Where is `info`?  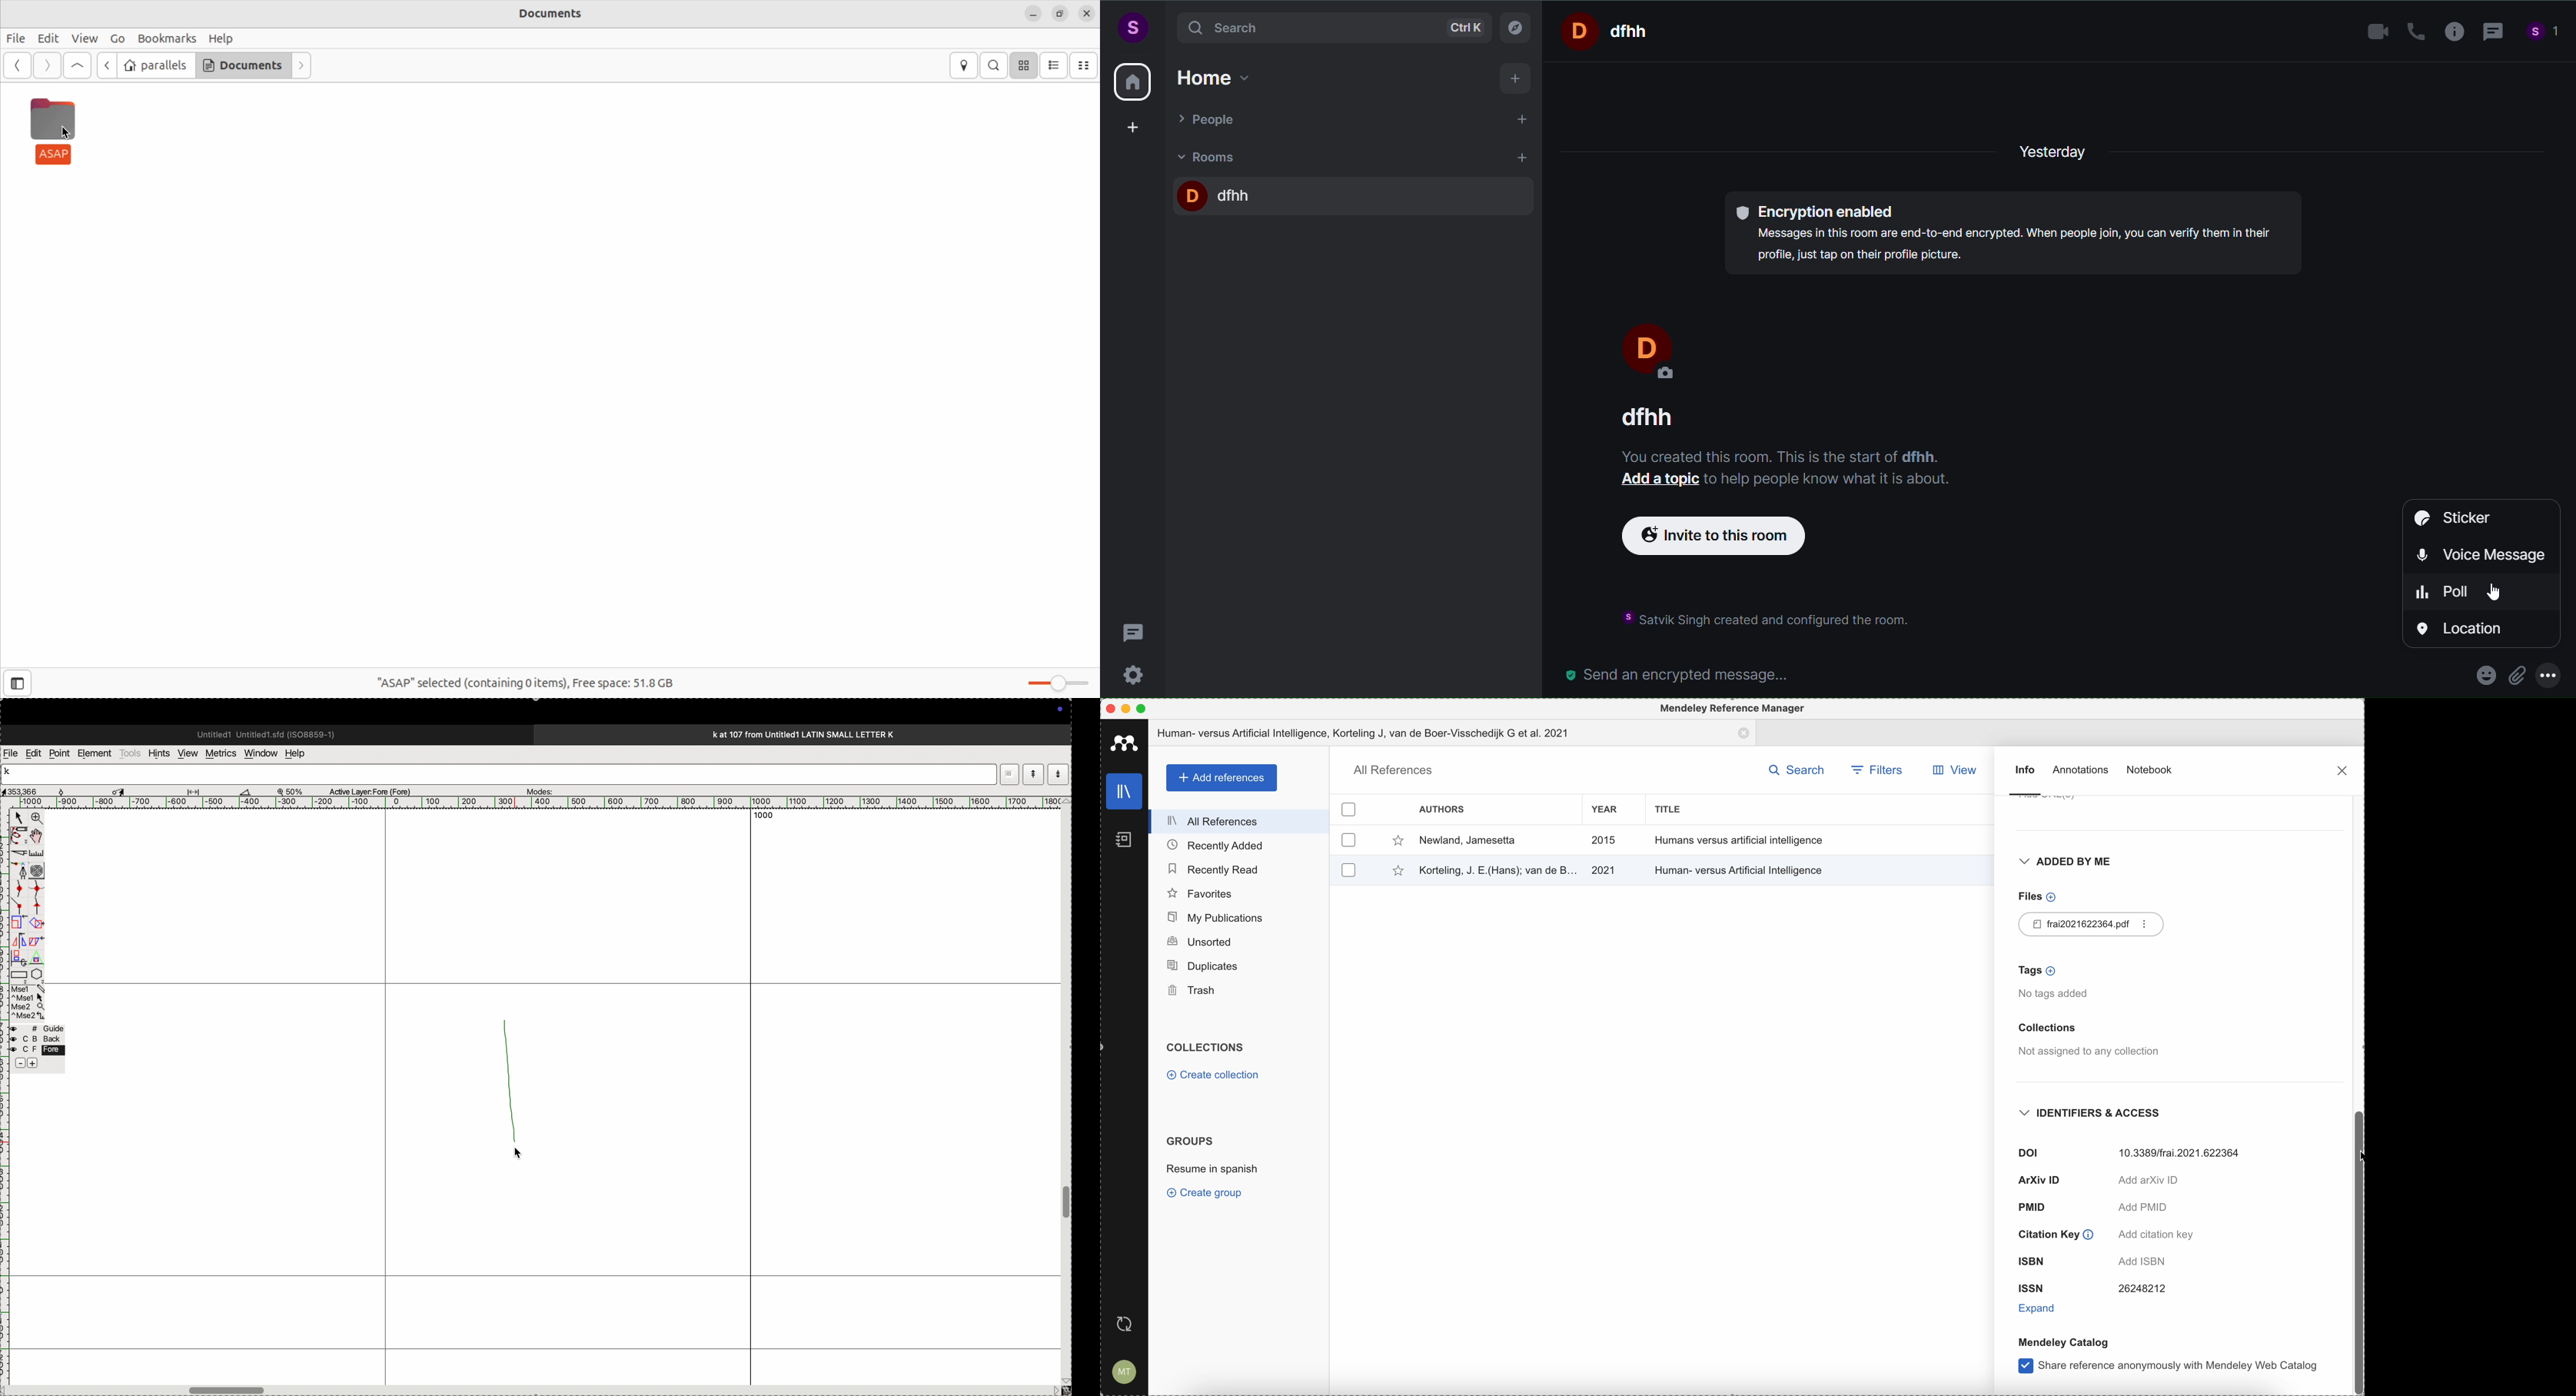 info is located at coordinates (2024, 780).